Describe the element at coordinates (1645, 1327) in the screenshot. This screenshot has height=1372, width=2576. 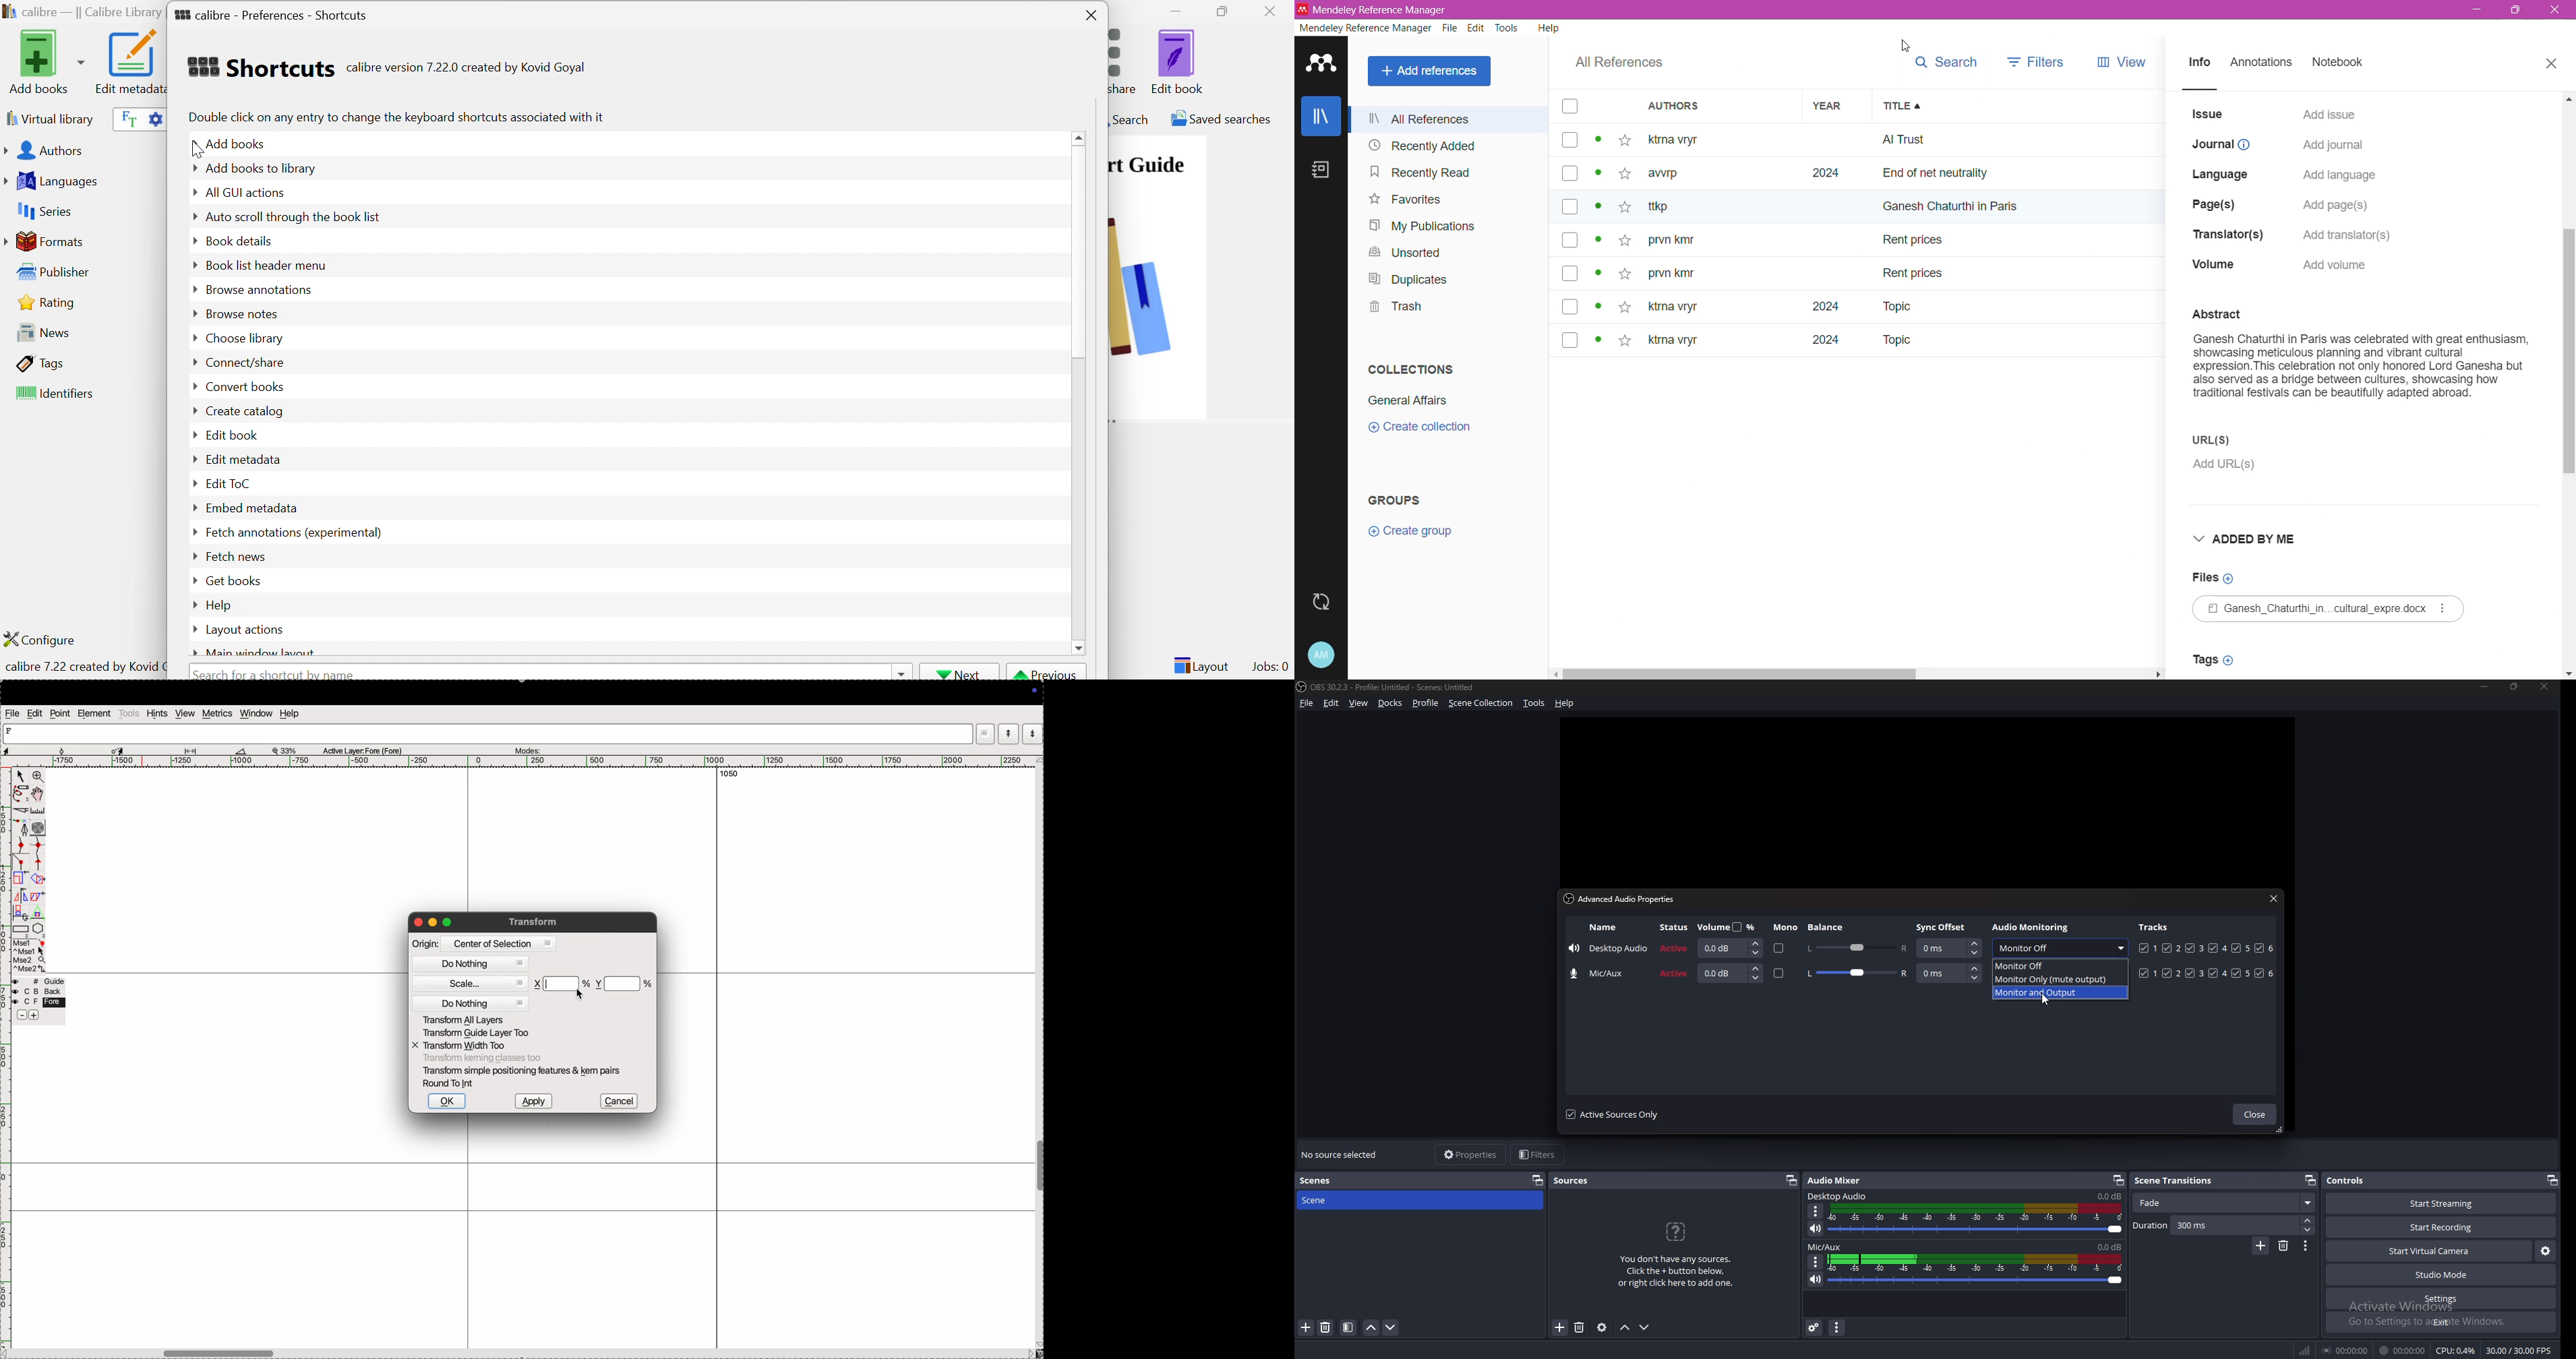
I see `move sources down` at that location.